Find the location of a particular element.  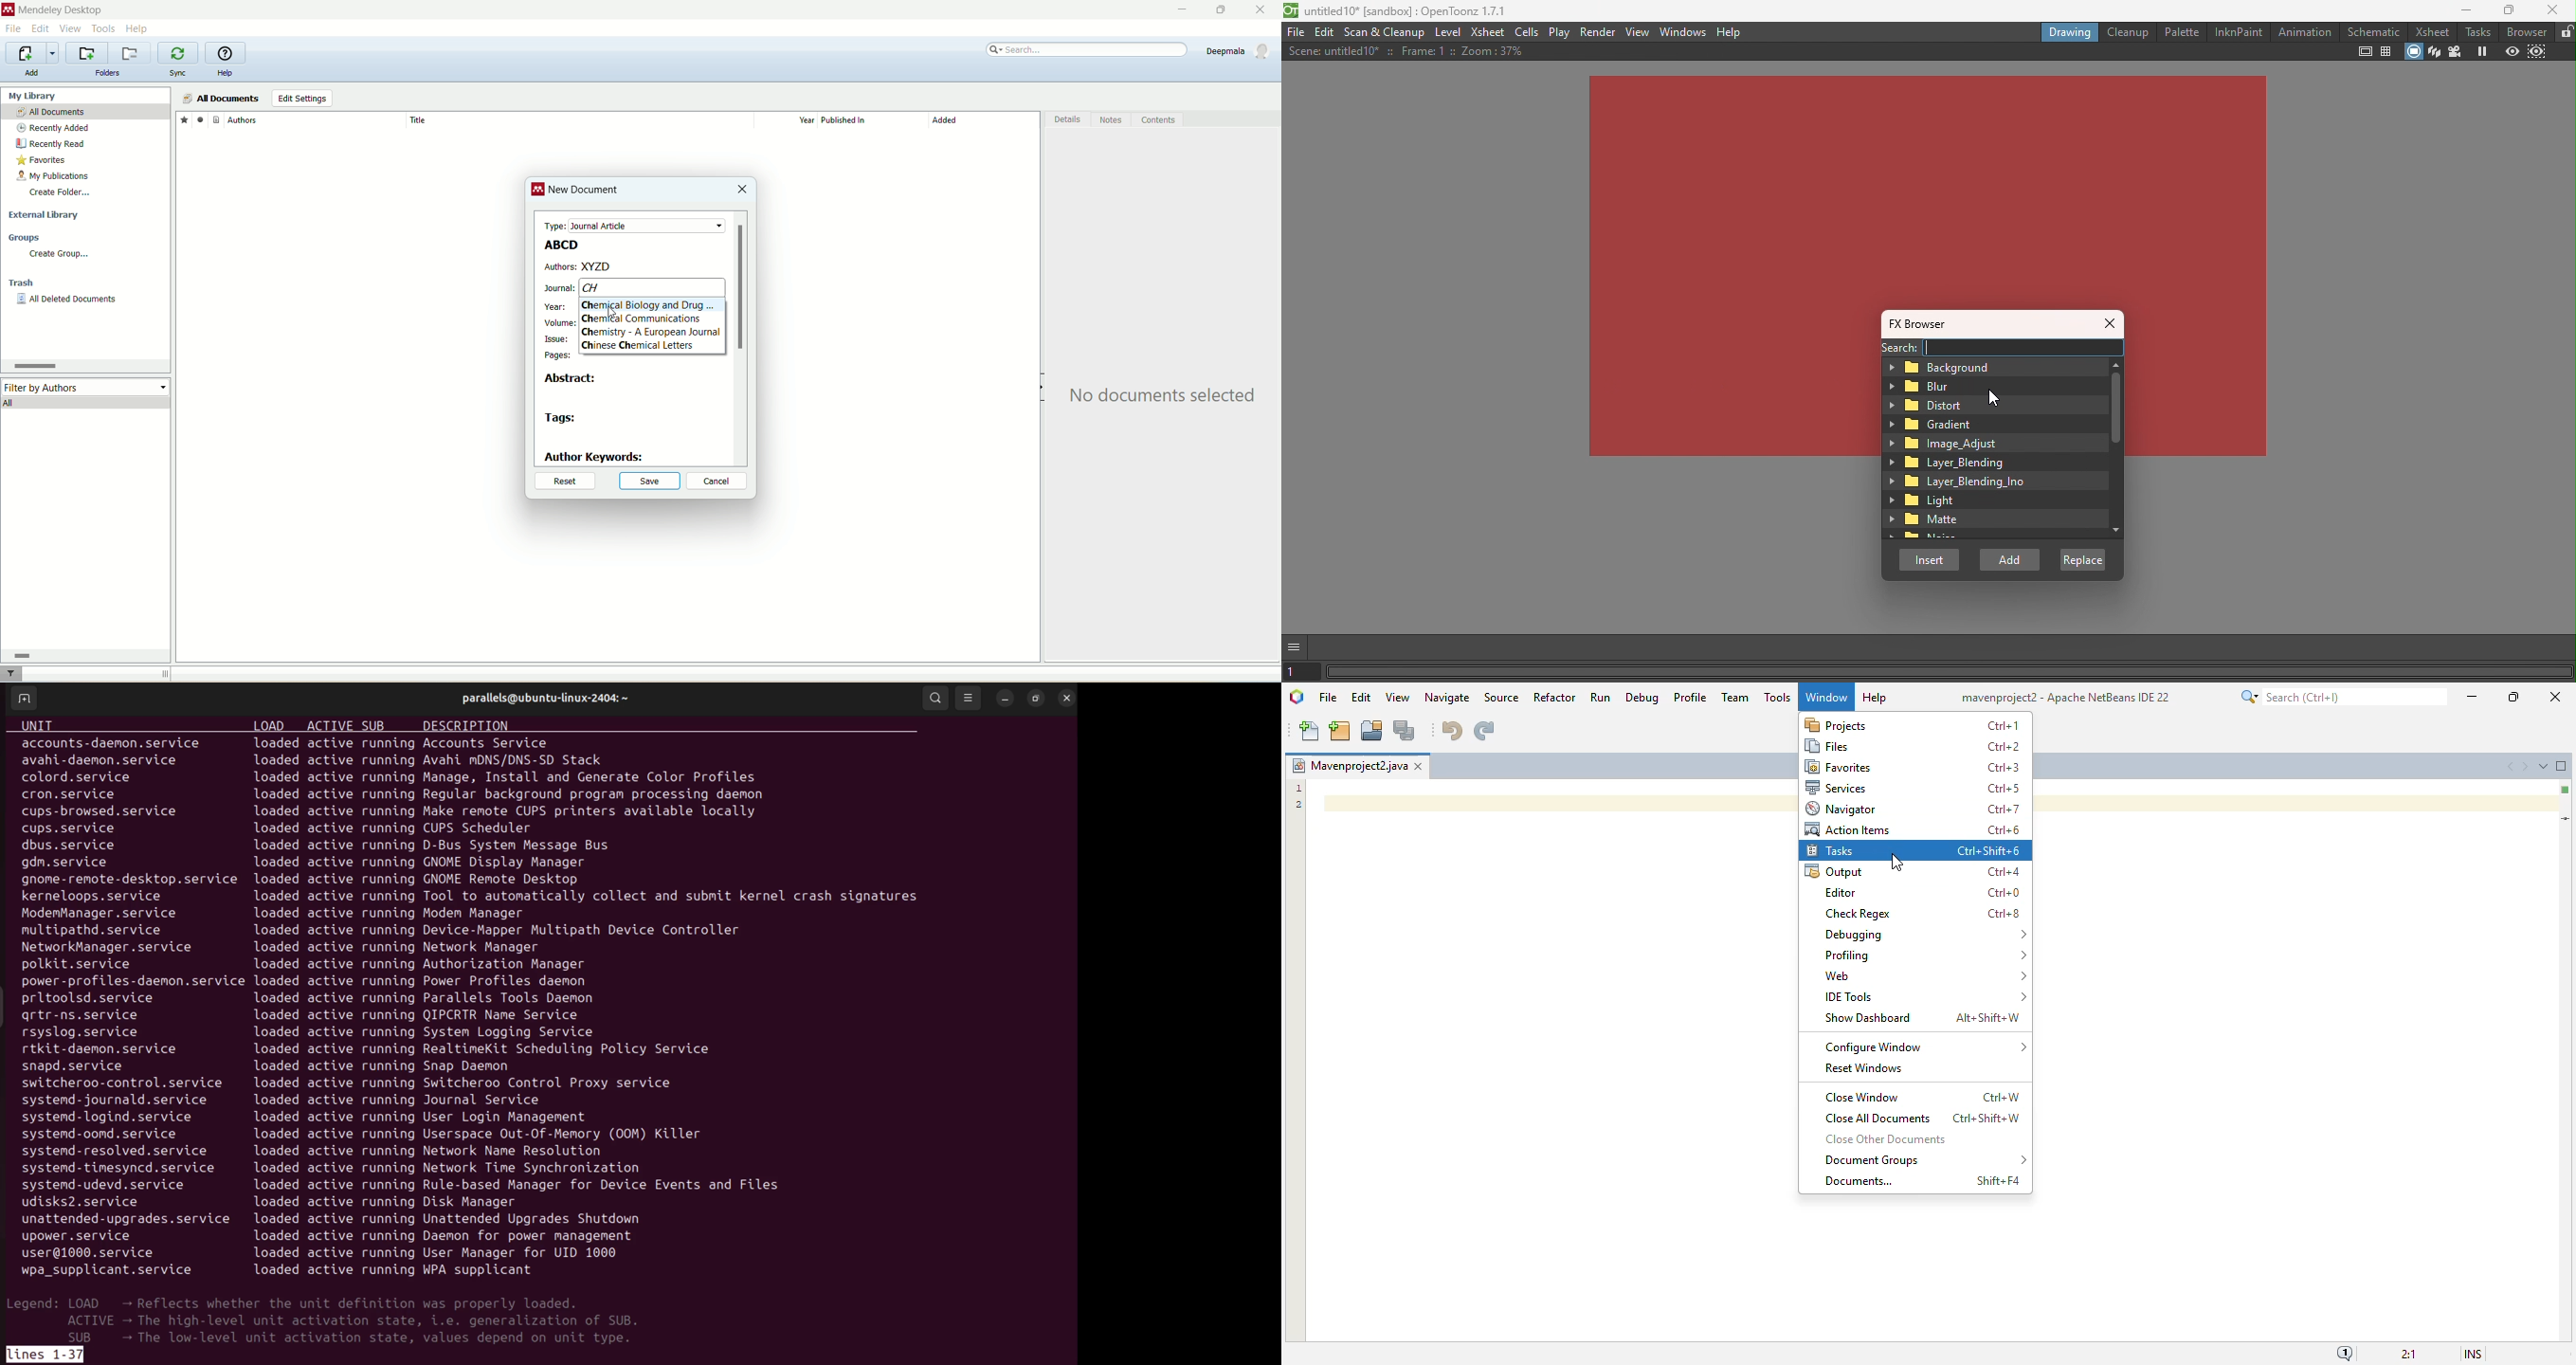

rsylog service is located at coordinates (90, 1033).